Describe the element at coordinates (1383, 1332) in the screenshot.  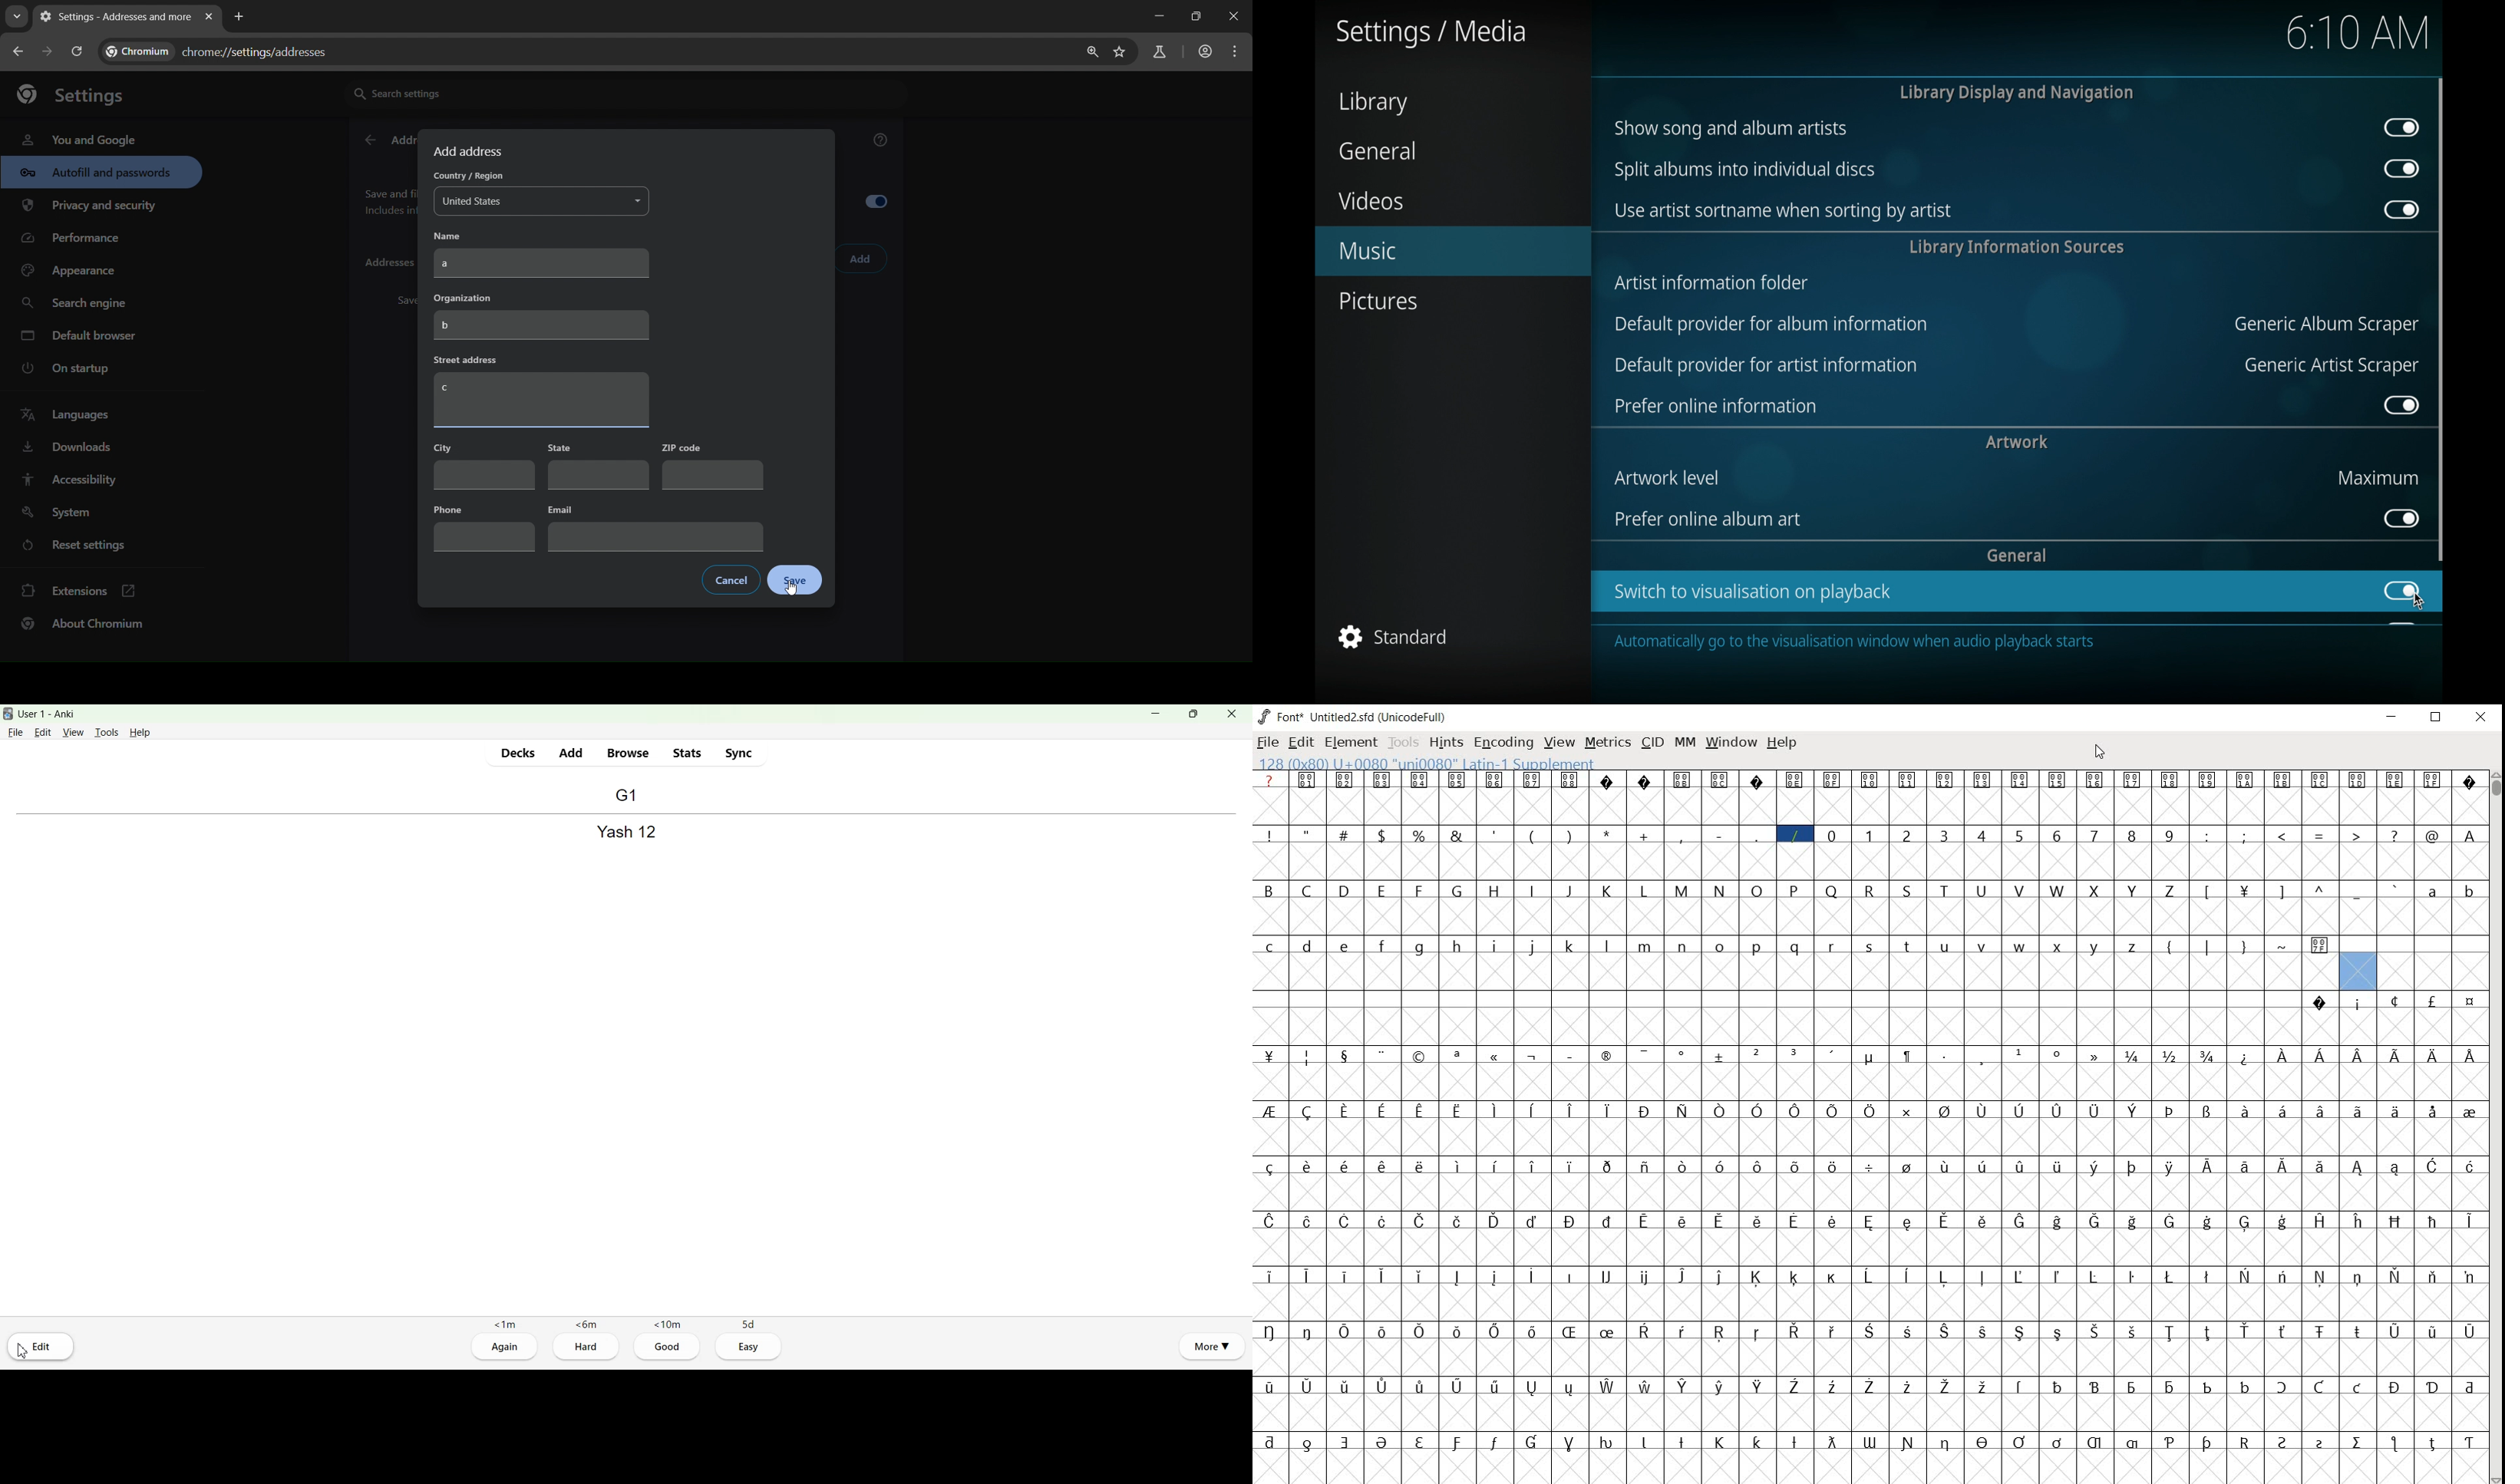
I see `glyph` at that location.